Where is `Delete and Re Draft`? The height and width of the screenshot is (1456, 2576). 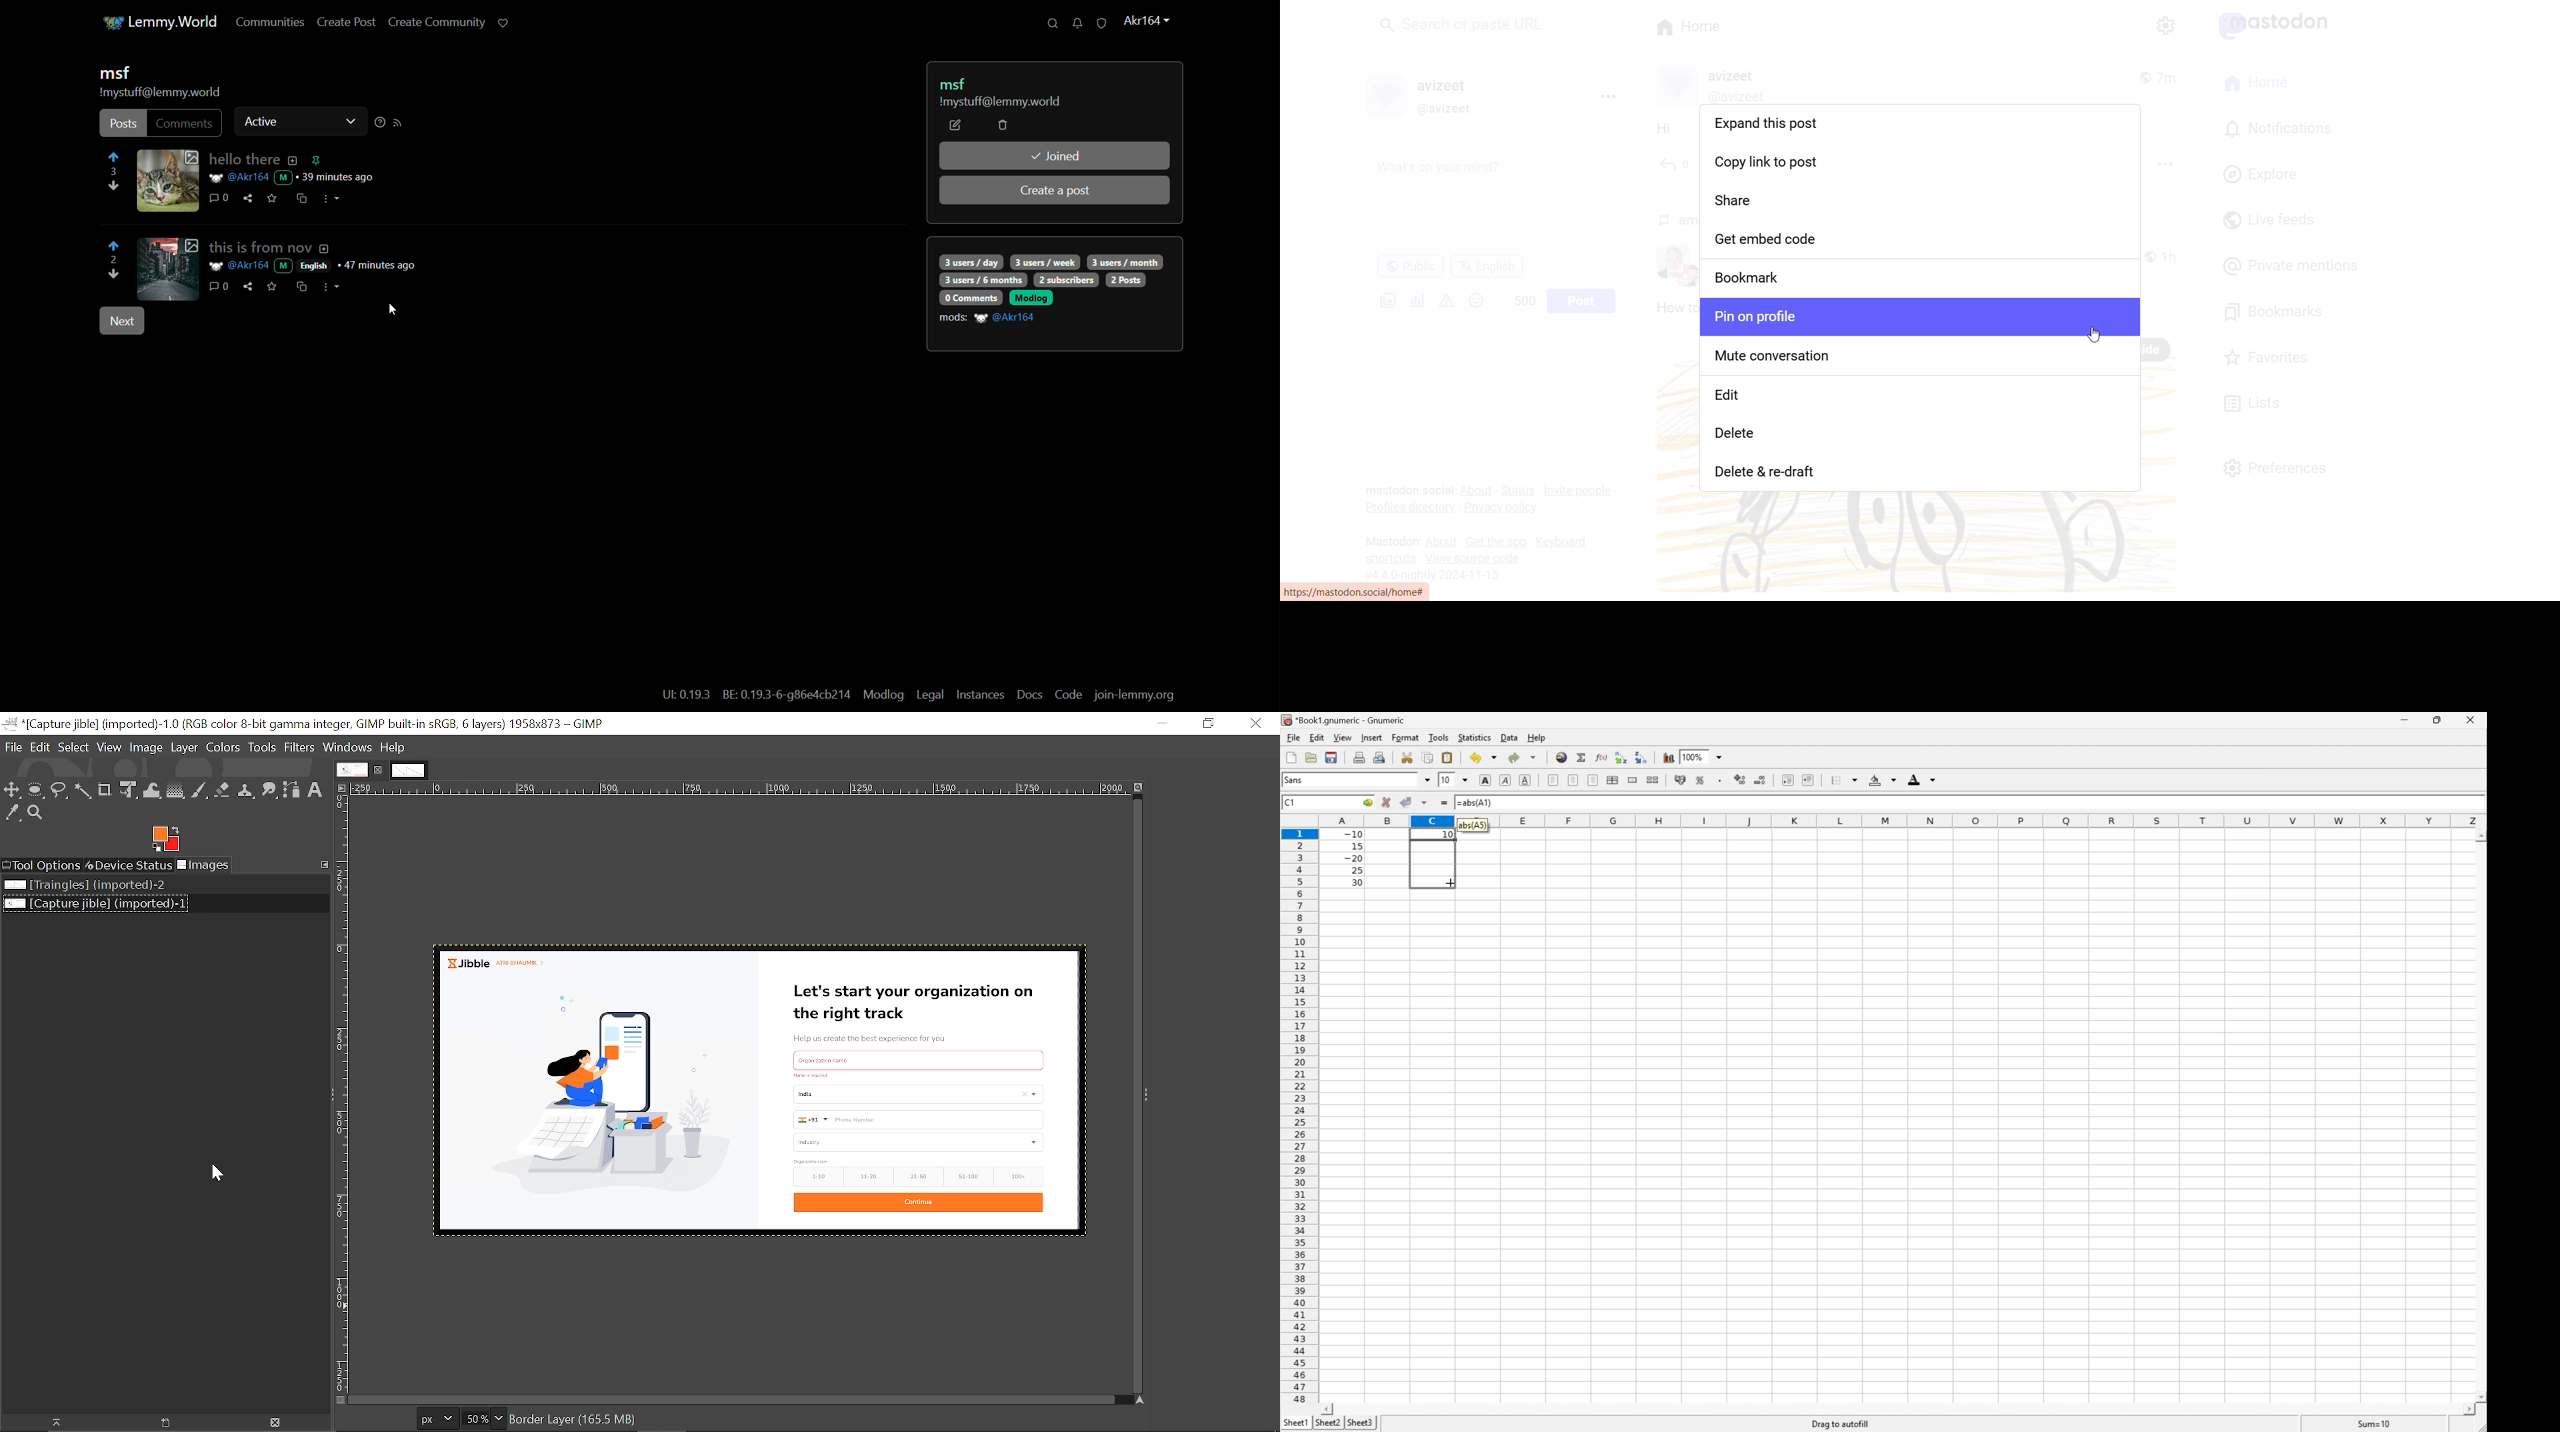 Delete and Re Draft is located at coordinates (1919, 475).